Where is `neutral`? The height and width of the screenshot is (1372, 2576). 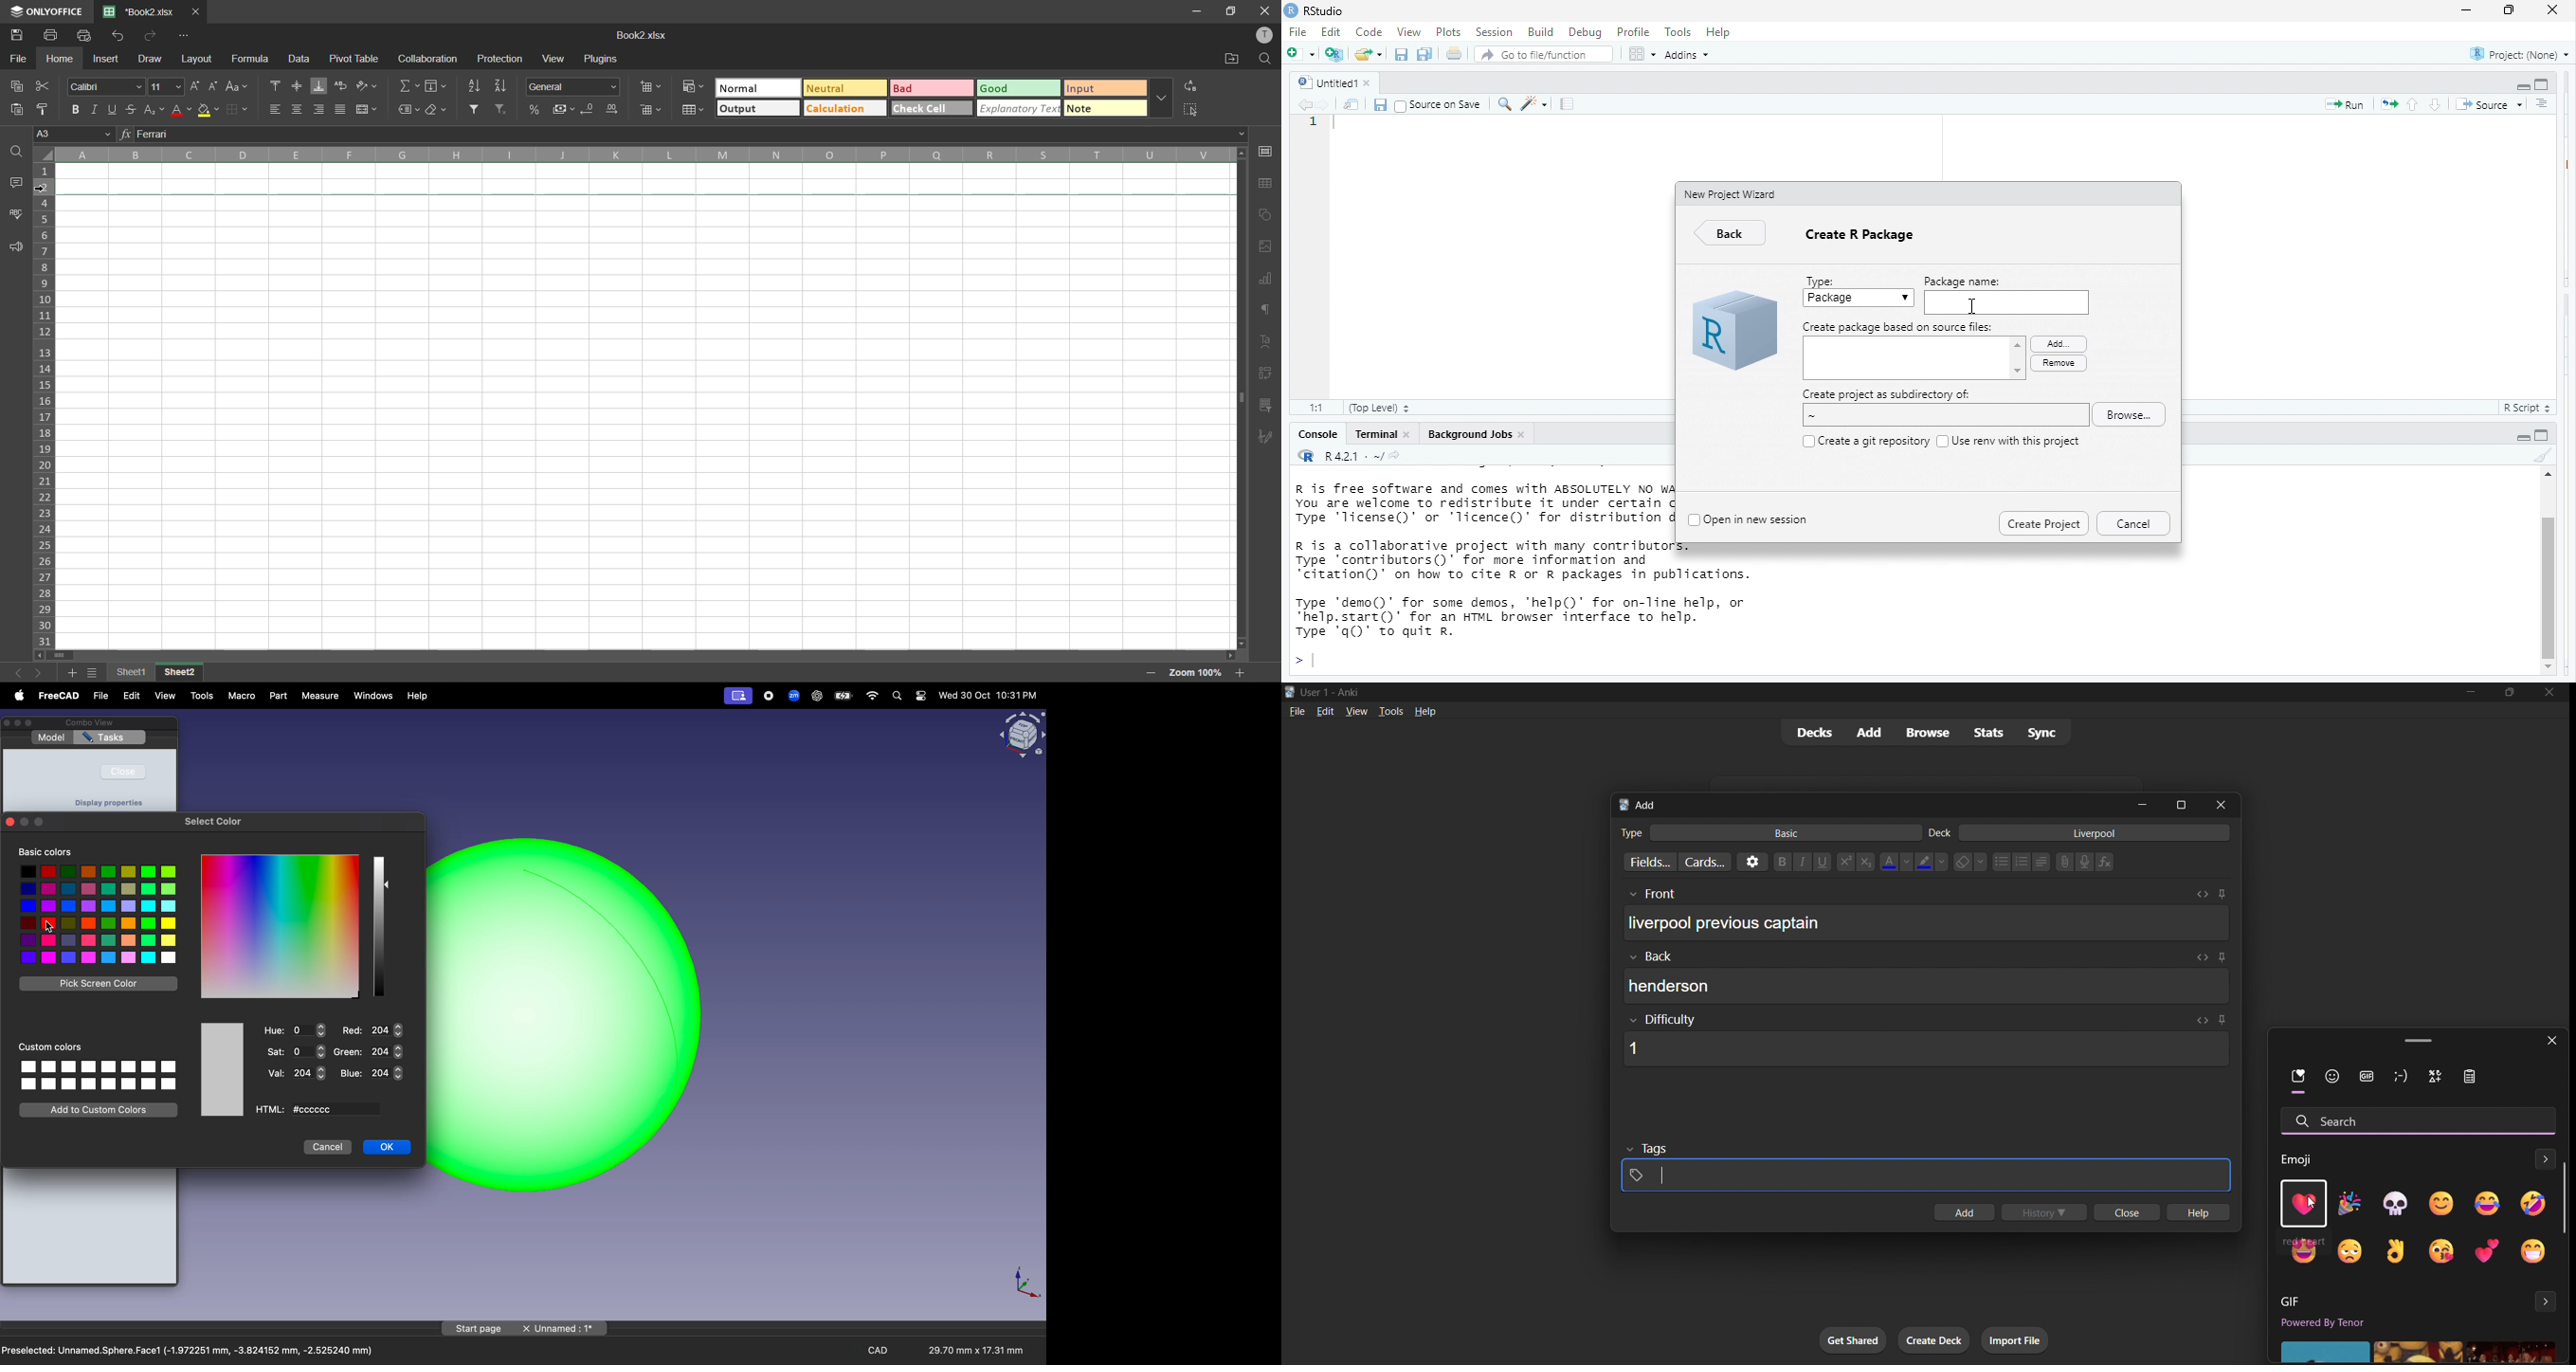
neutral is located at coordinates (845, 89).